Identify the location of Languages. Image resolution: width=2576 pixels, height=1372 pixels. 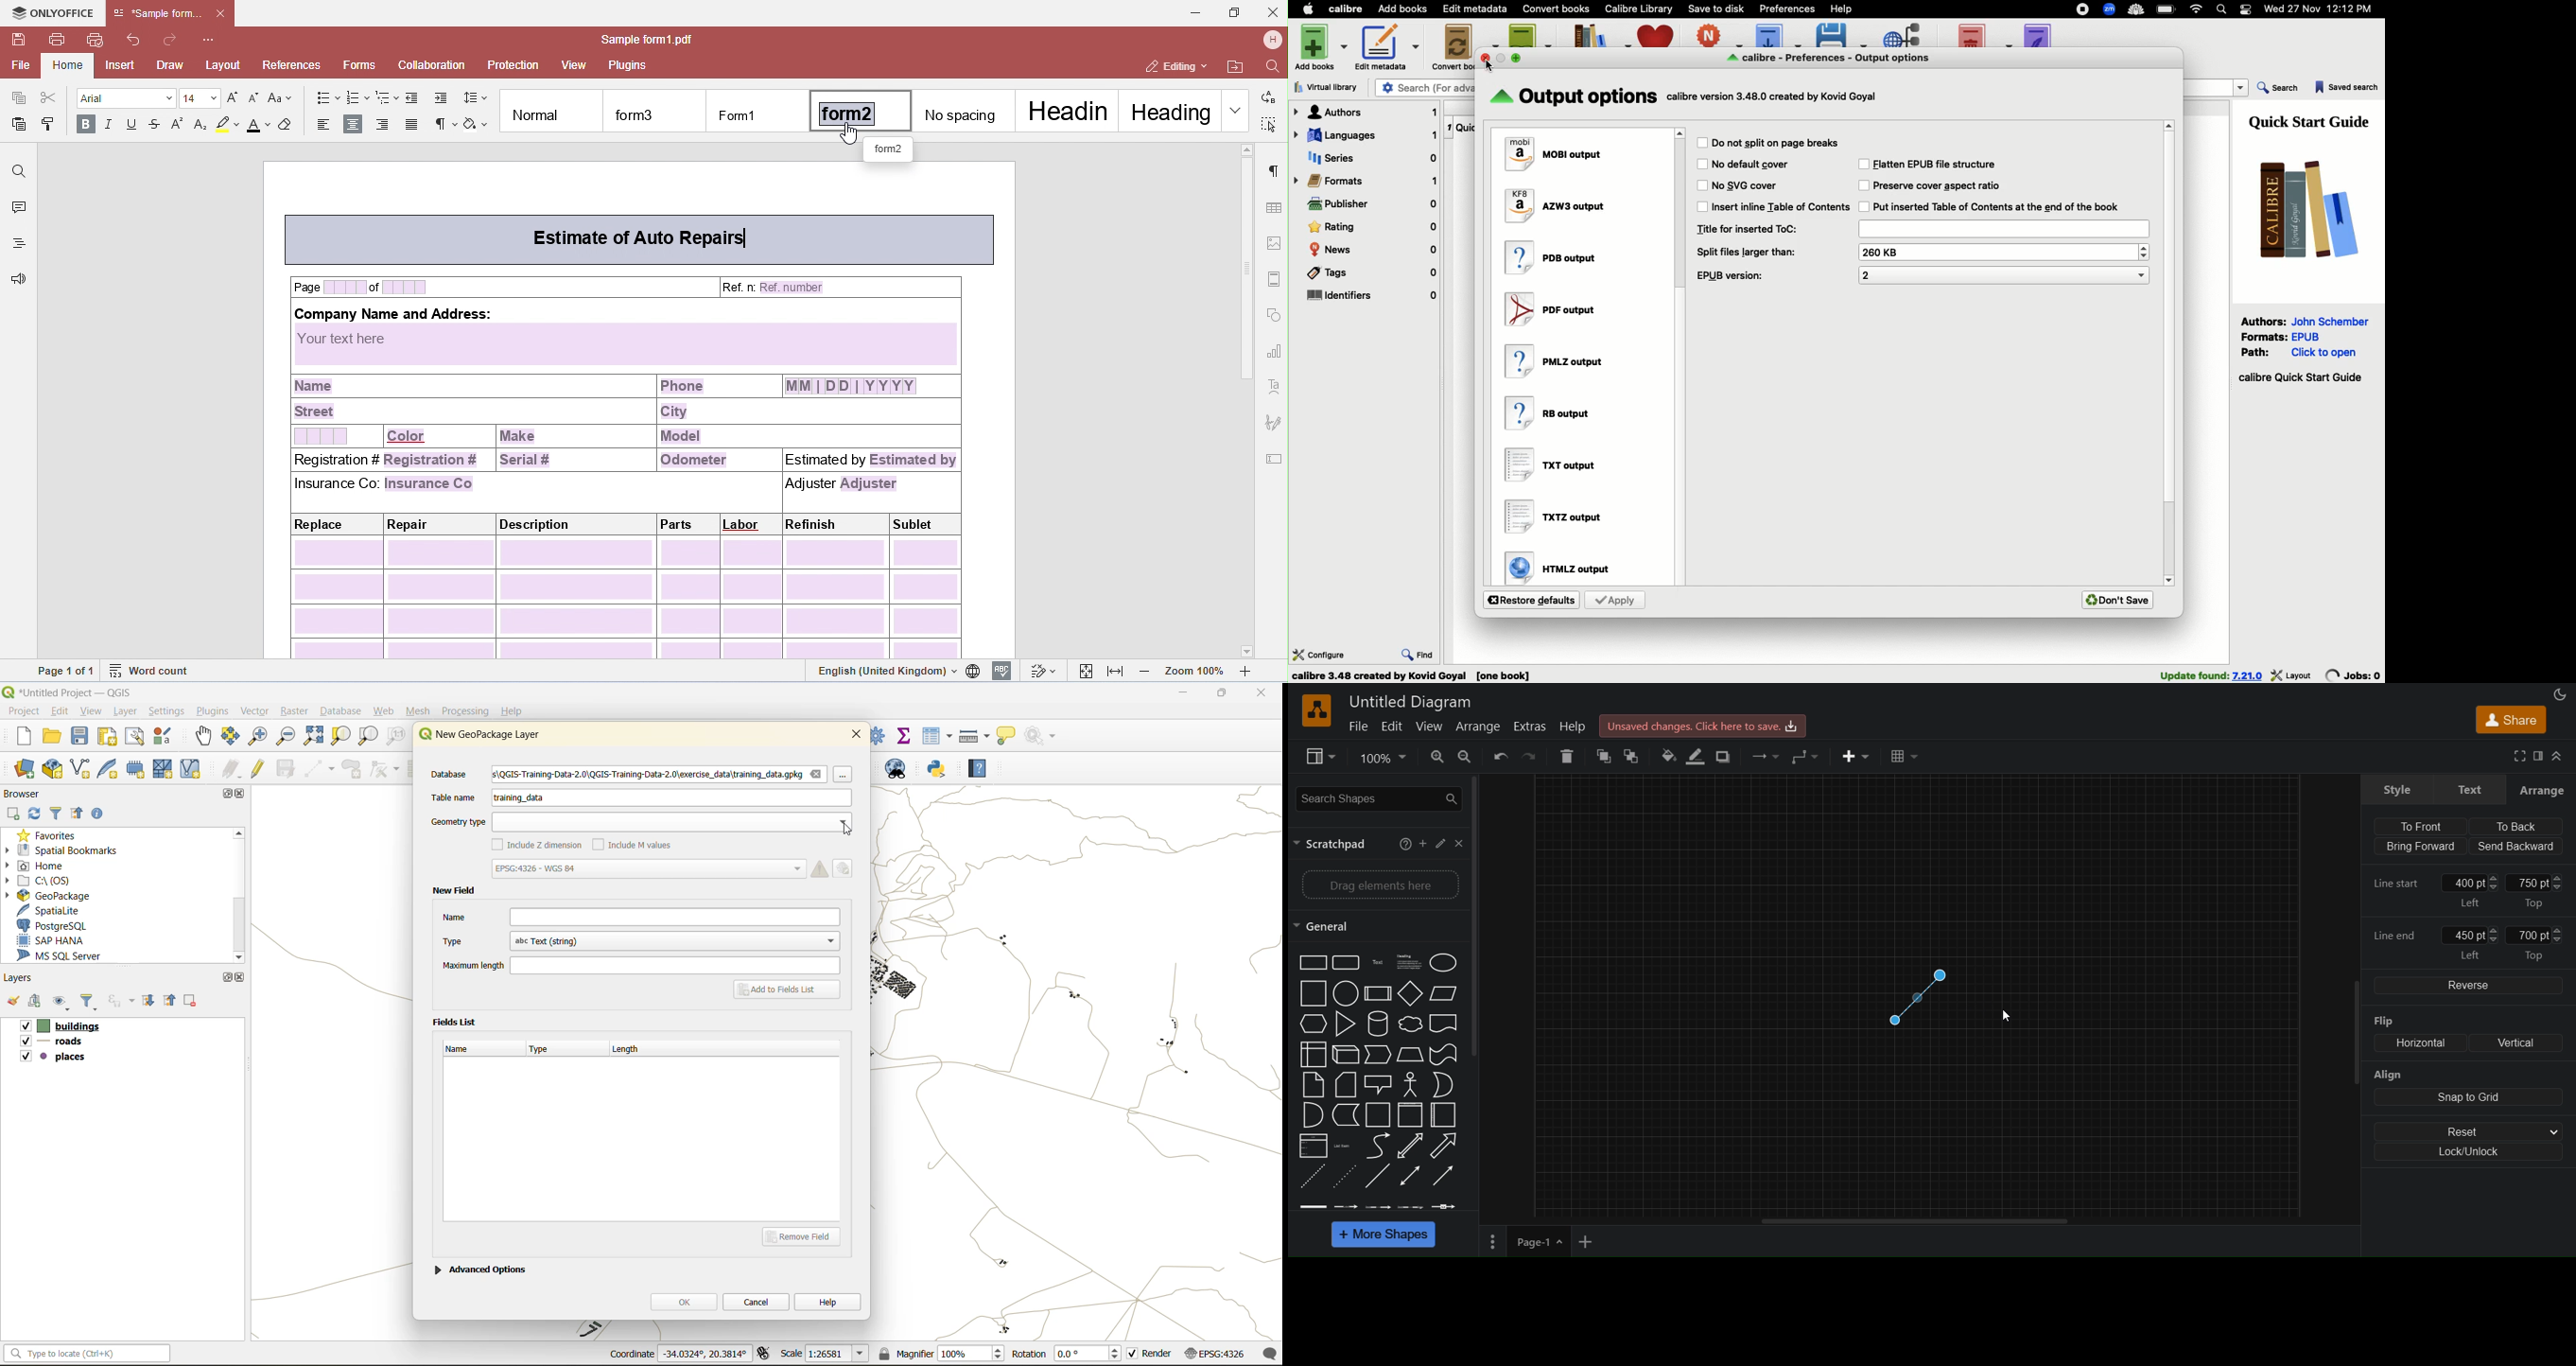
(1365, 136).